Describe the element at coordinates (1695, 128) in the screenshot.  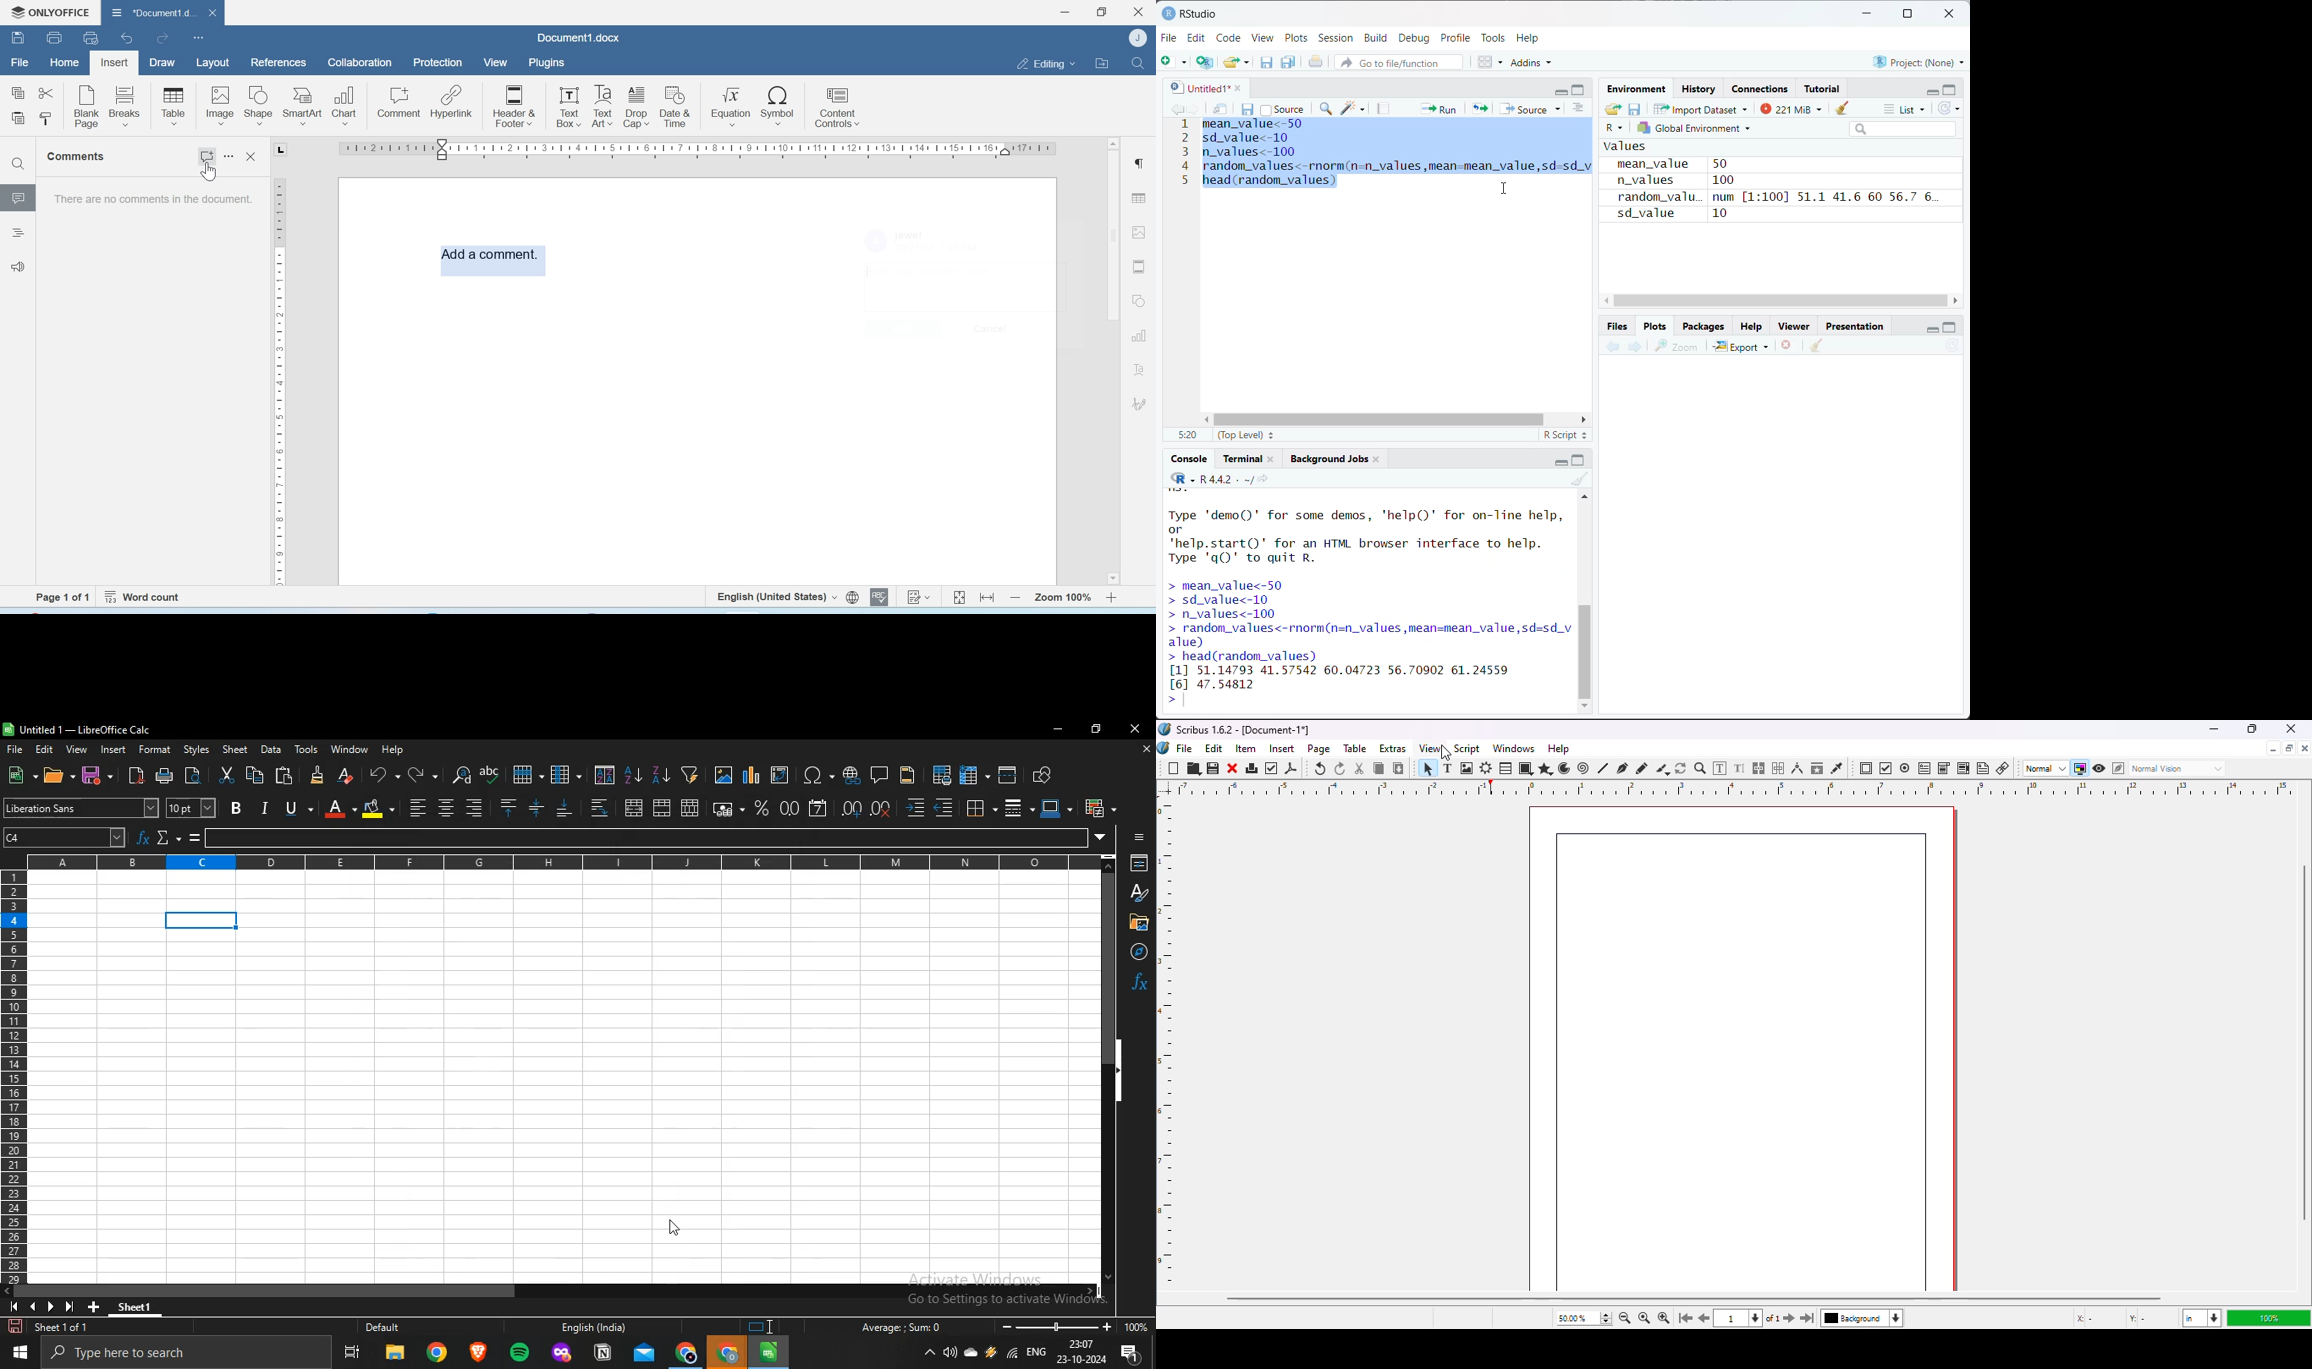
I see `Global environment` at that location.